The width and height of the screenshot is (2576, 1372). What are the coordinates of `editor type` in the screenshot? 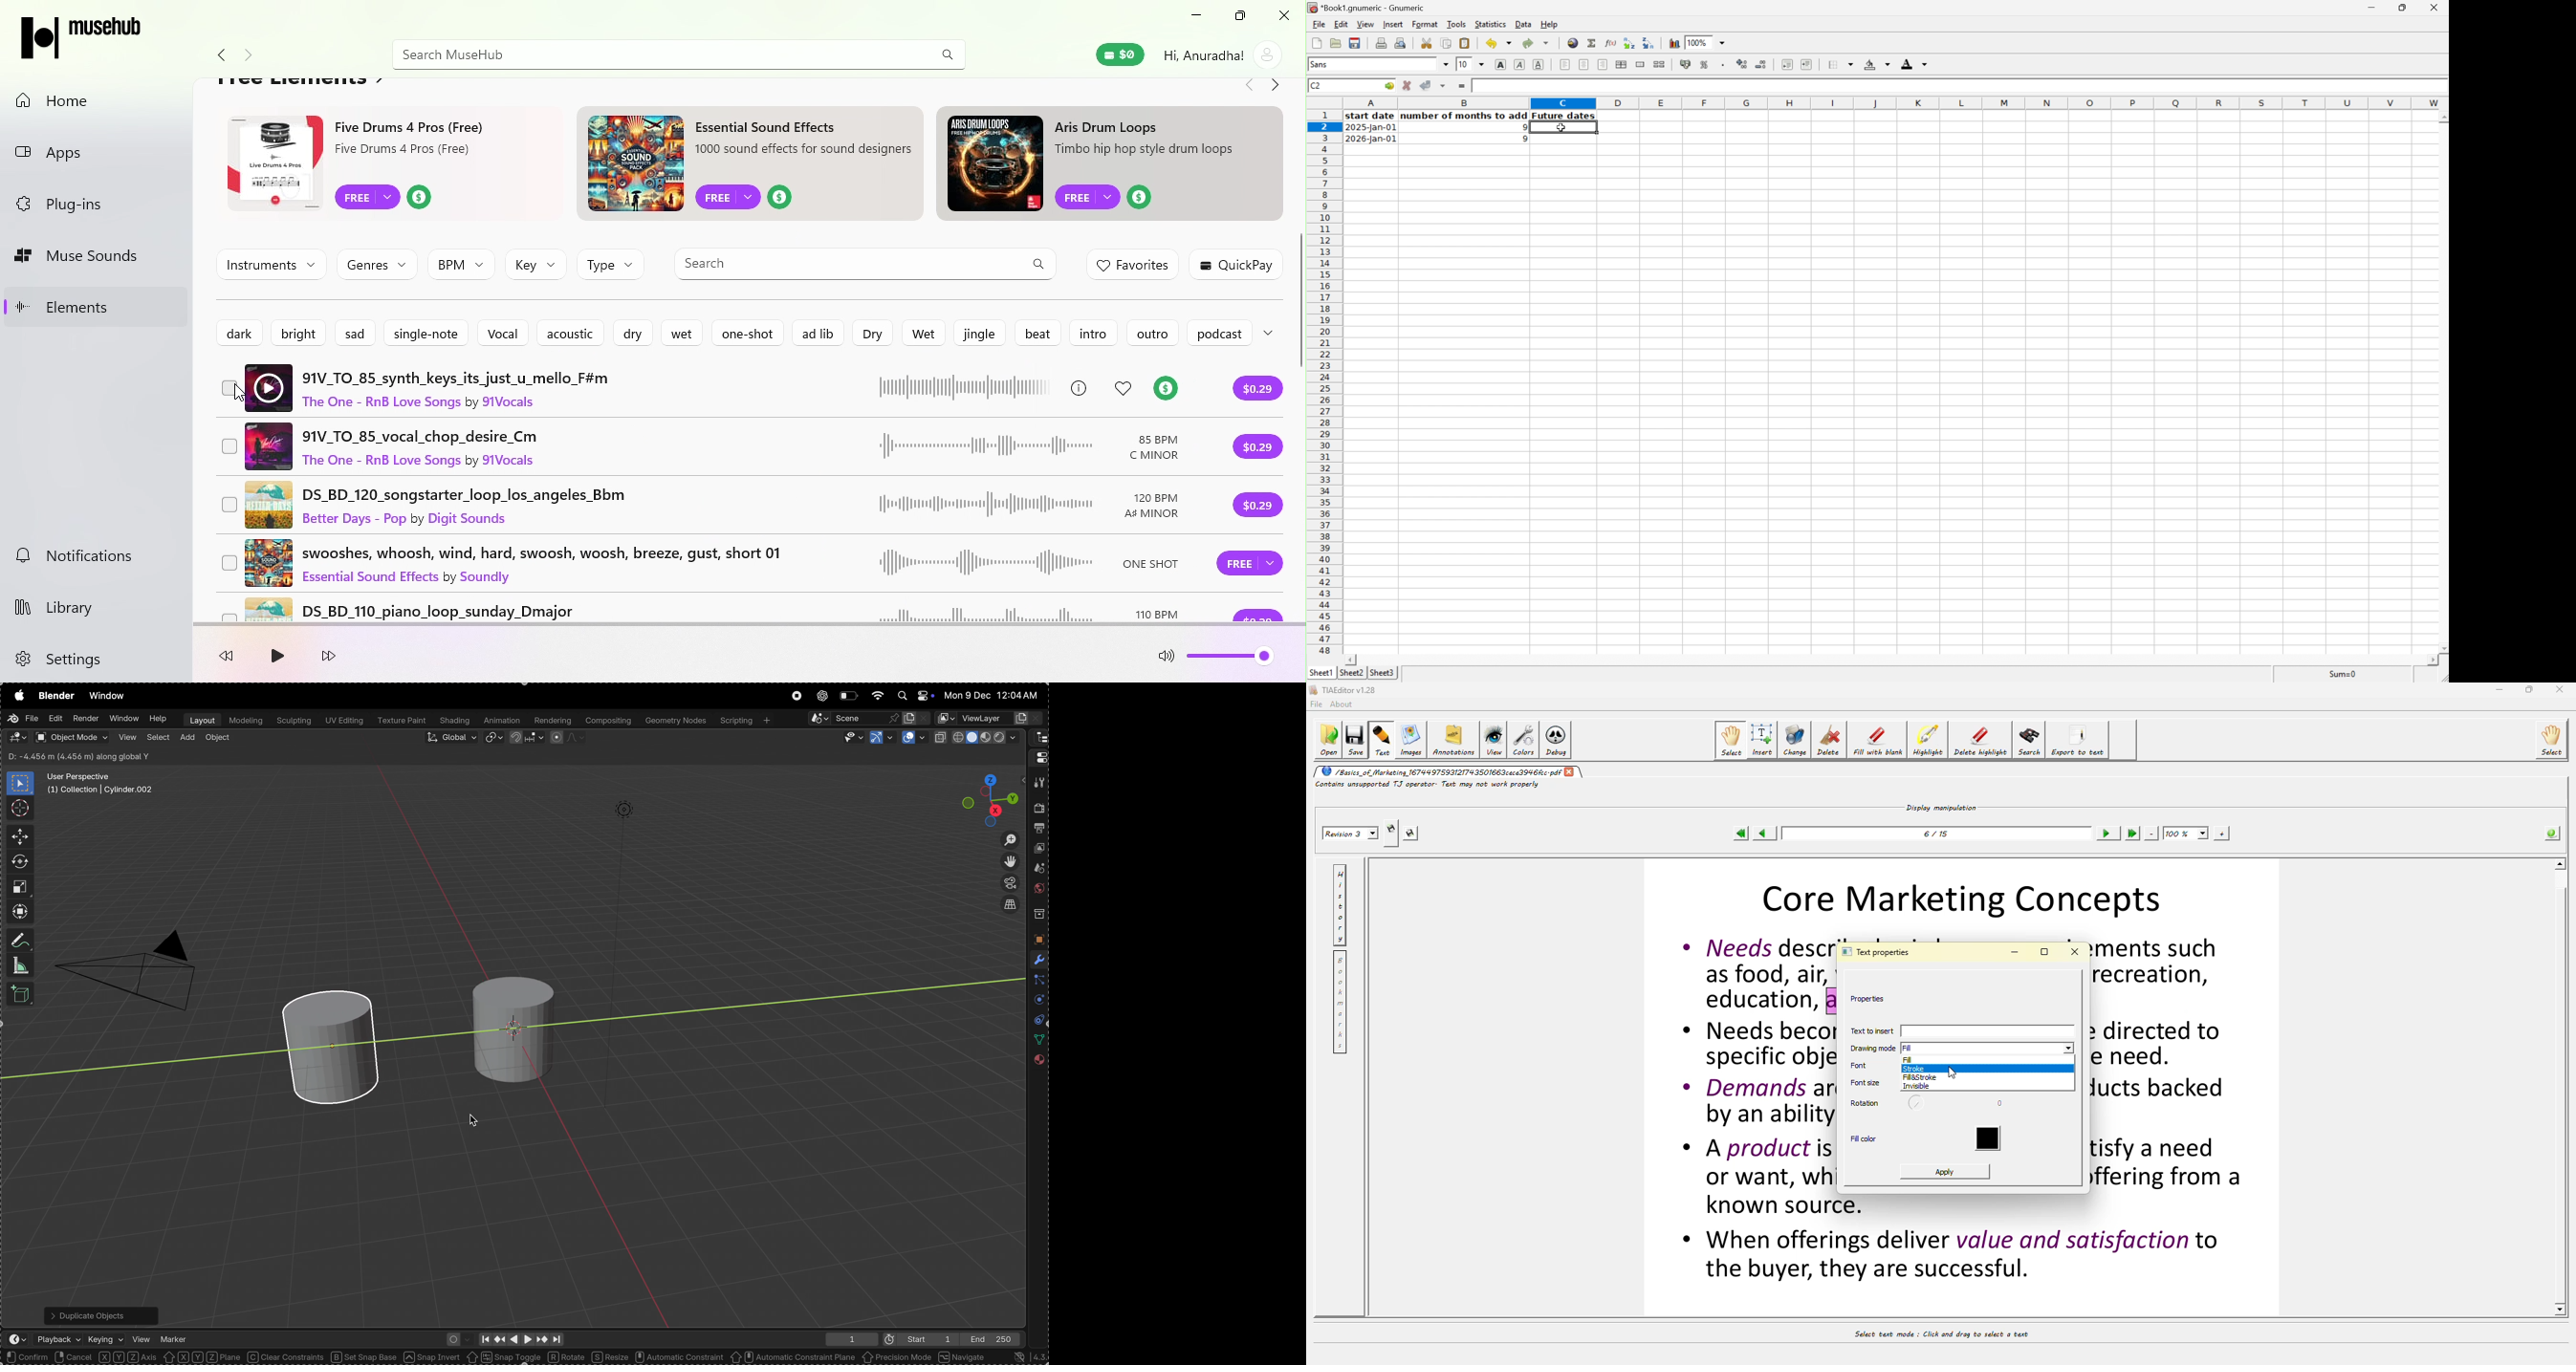 It's located at (1039, 757).